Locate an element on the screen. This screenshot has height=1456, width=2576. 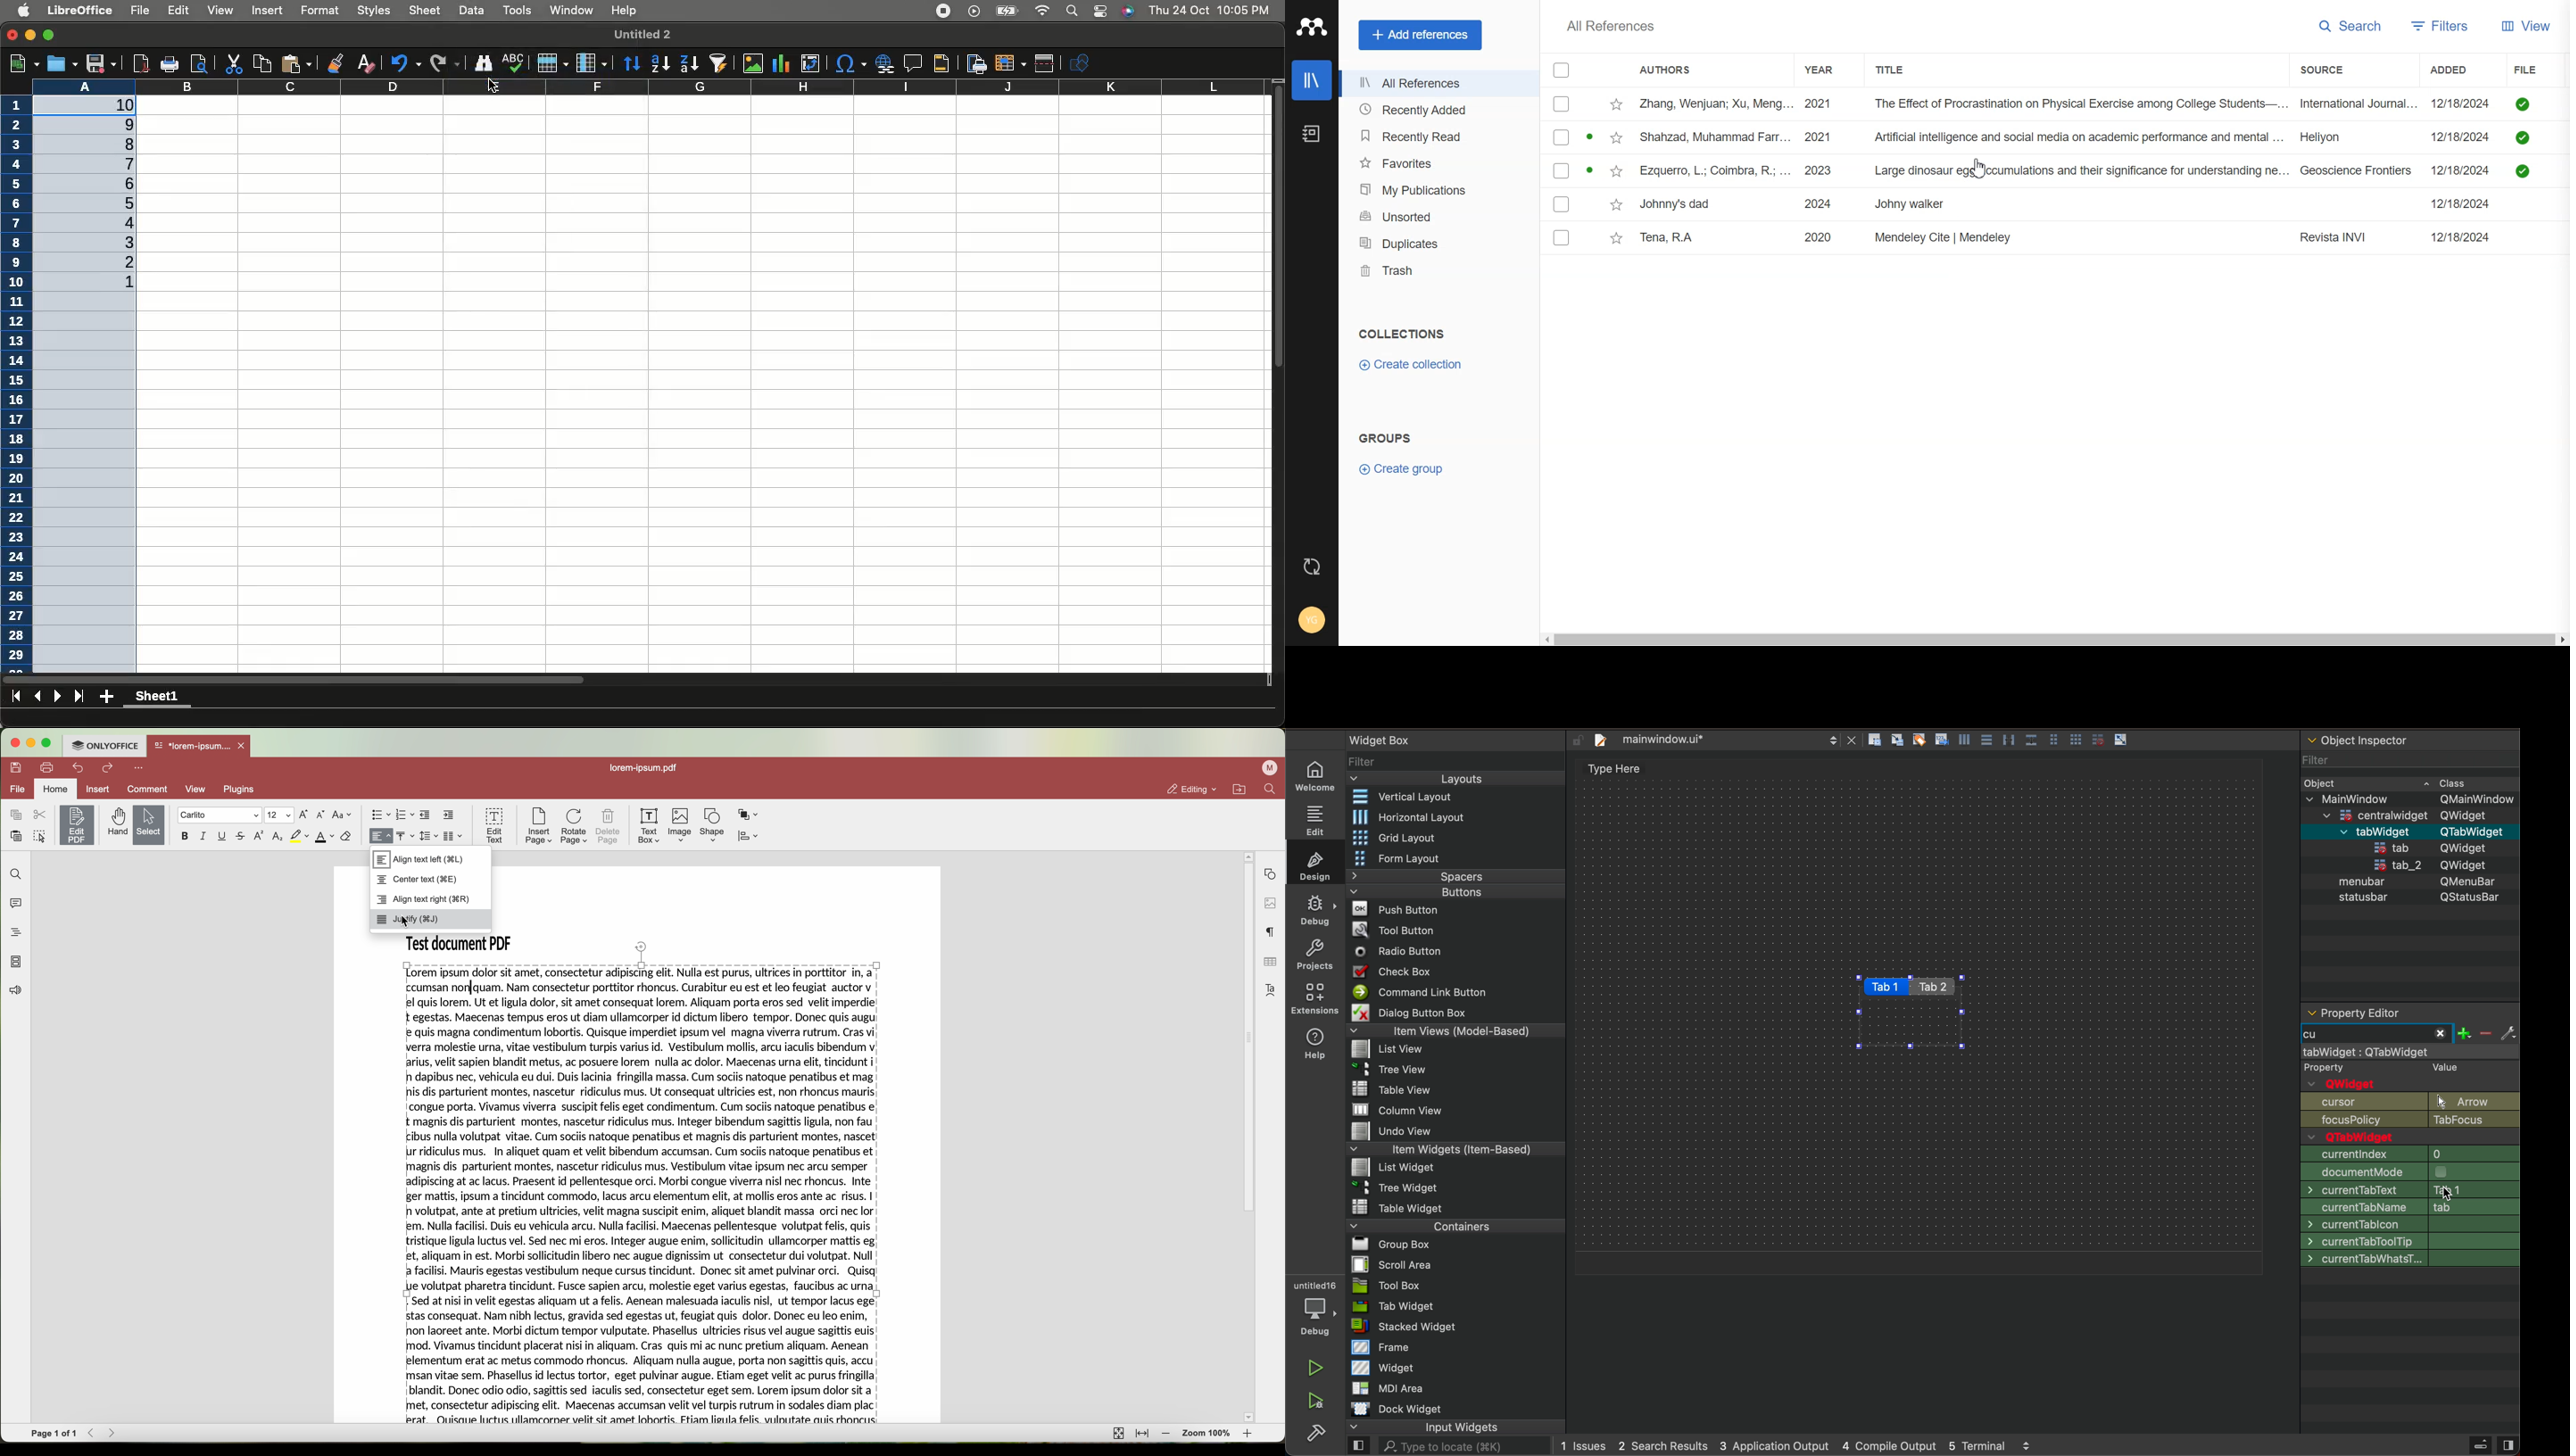
Paste is located at coordinates (300, 62).